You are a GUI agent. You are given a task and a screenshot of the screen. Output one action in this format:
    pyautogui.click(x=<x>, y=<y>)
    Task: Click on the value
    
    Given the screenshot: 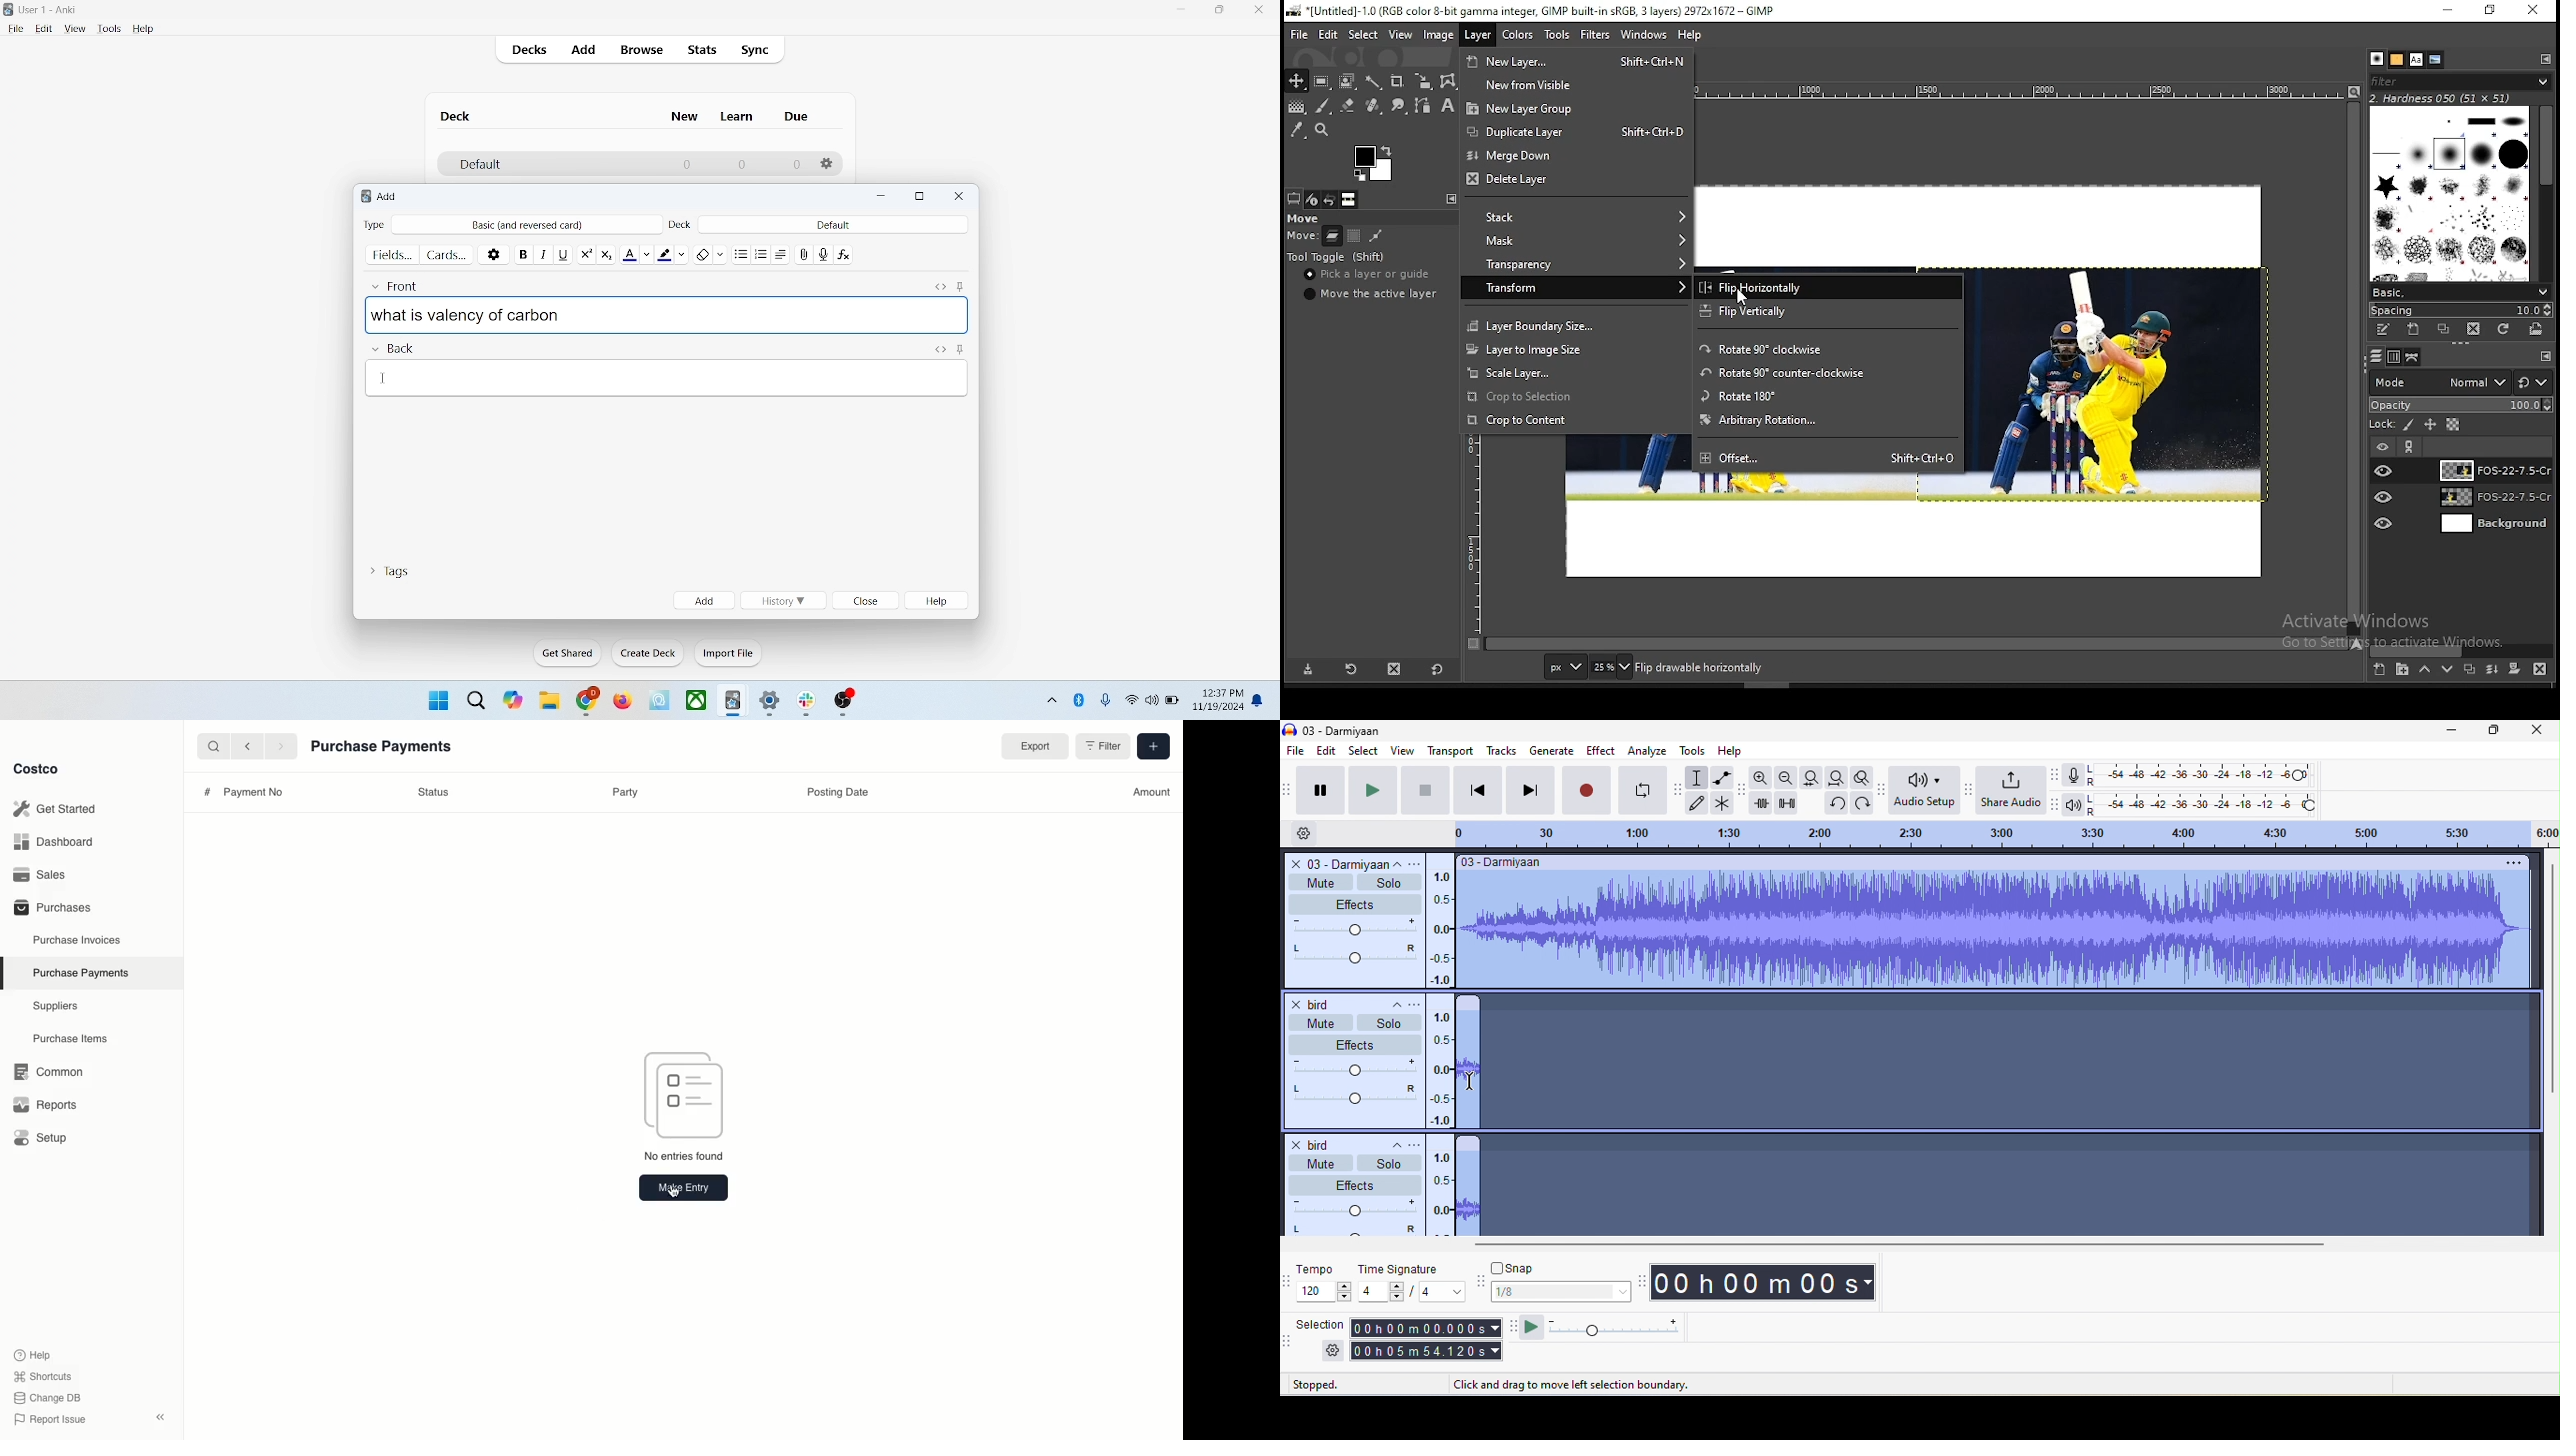 What is the action you would take?
    pyautogui.click(x=1437, y=1295)
    